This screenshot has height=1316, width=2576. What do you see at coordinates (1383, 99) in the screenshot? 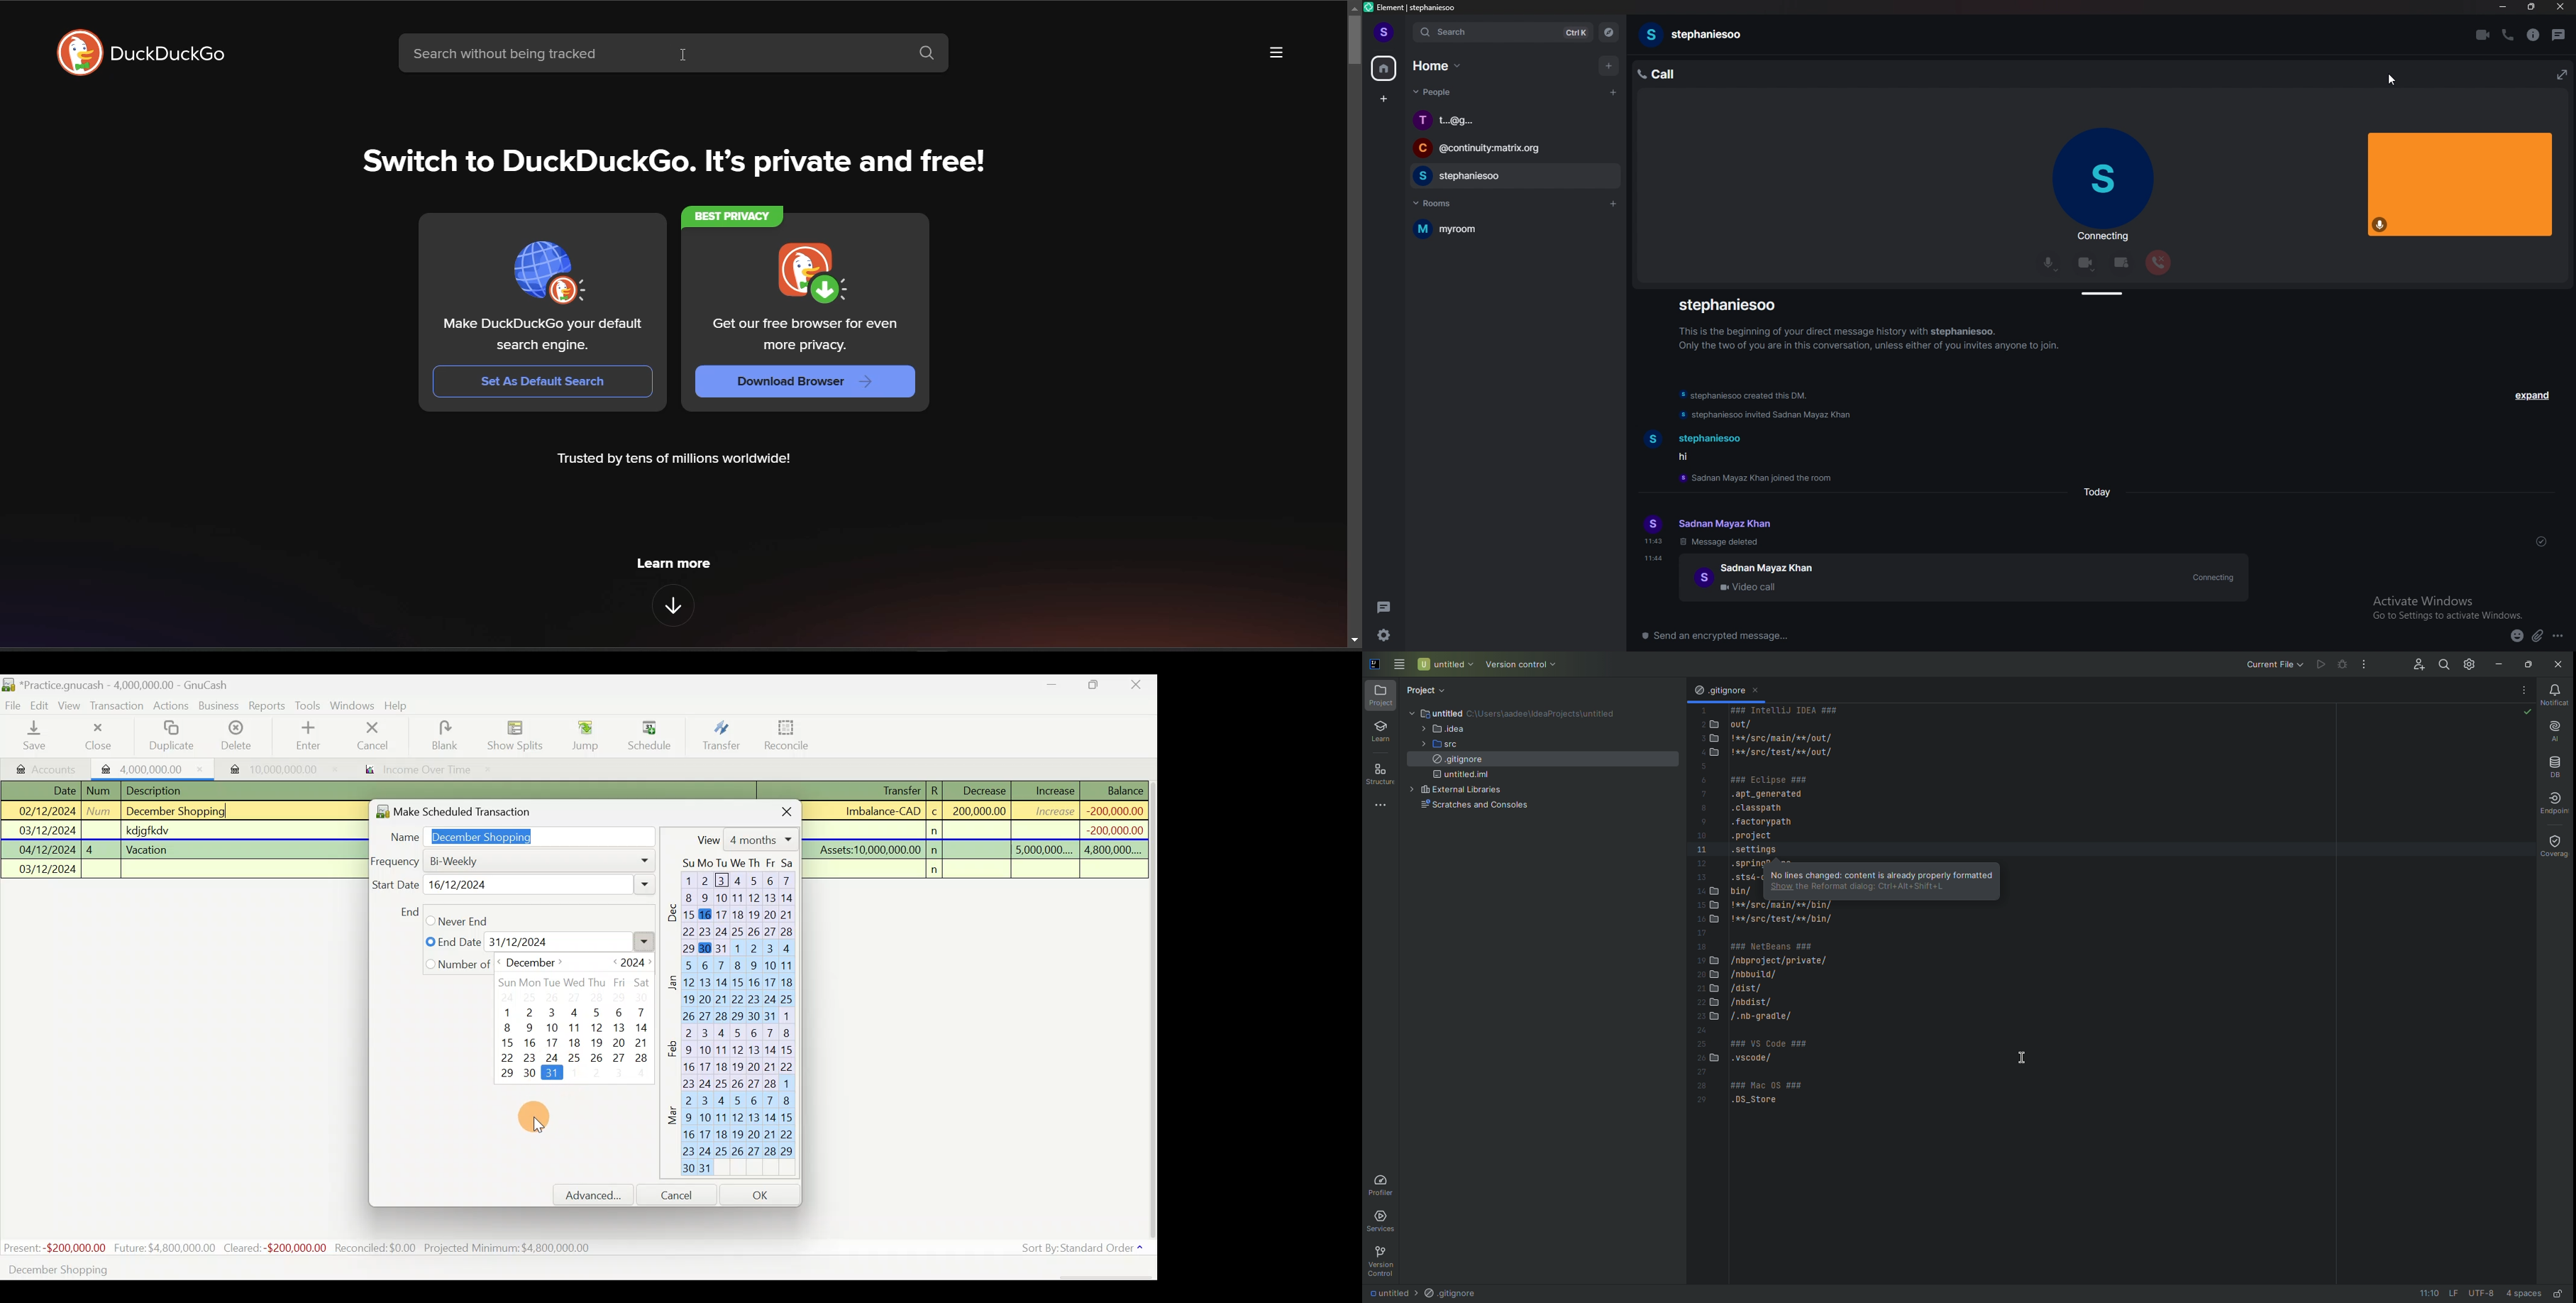
I see `create space` at bounding box center [1383, 99].